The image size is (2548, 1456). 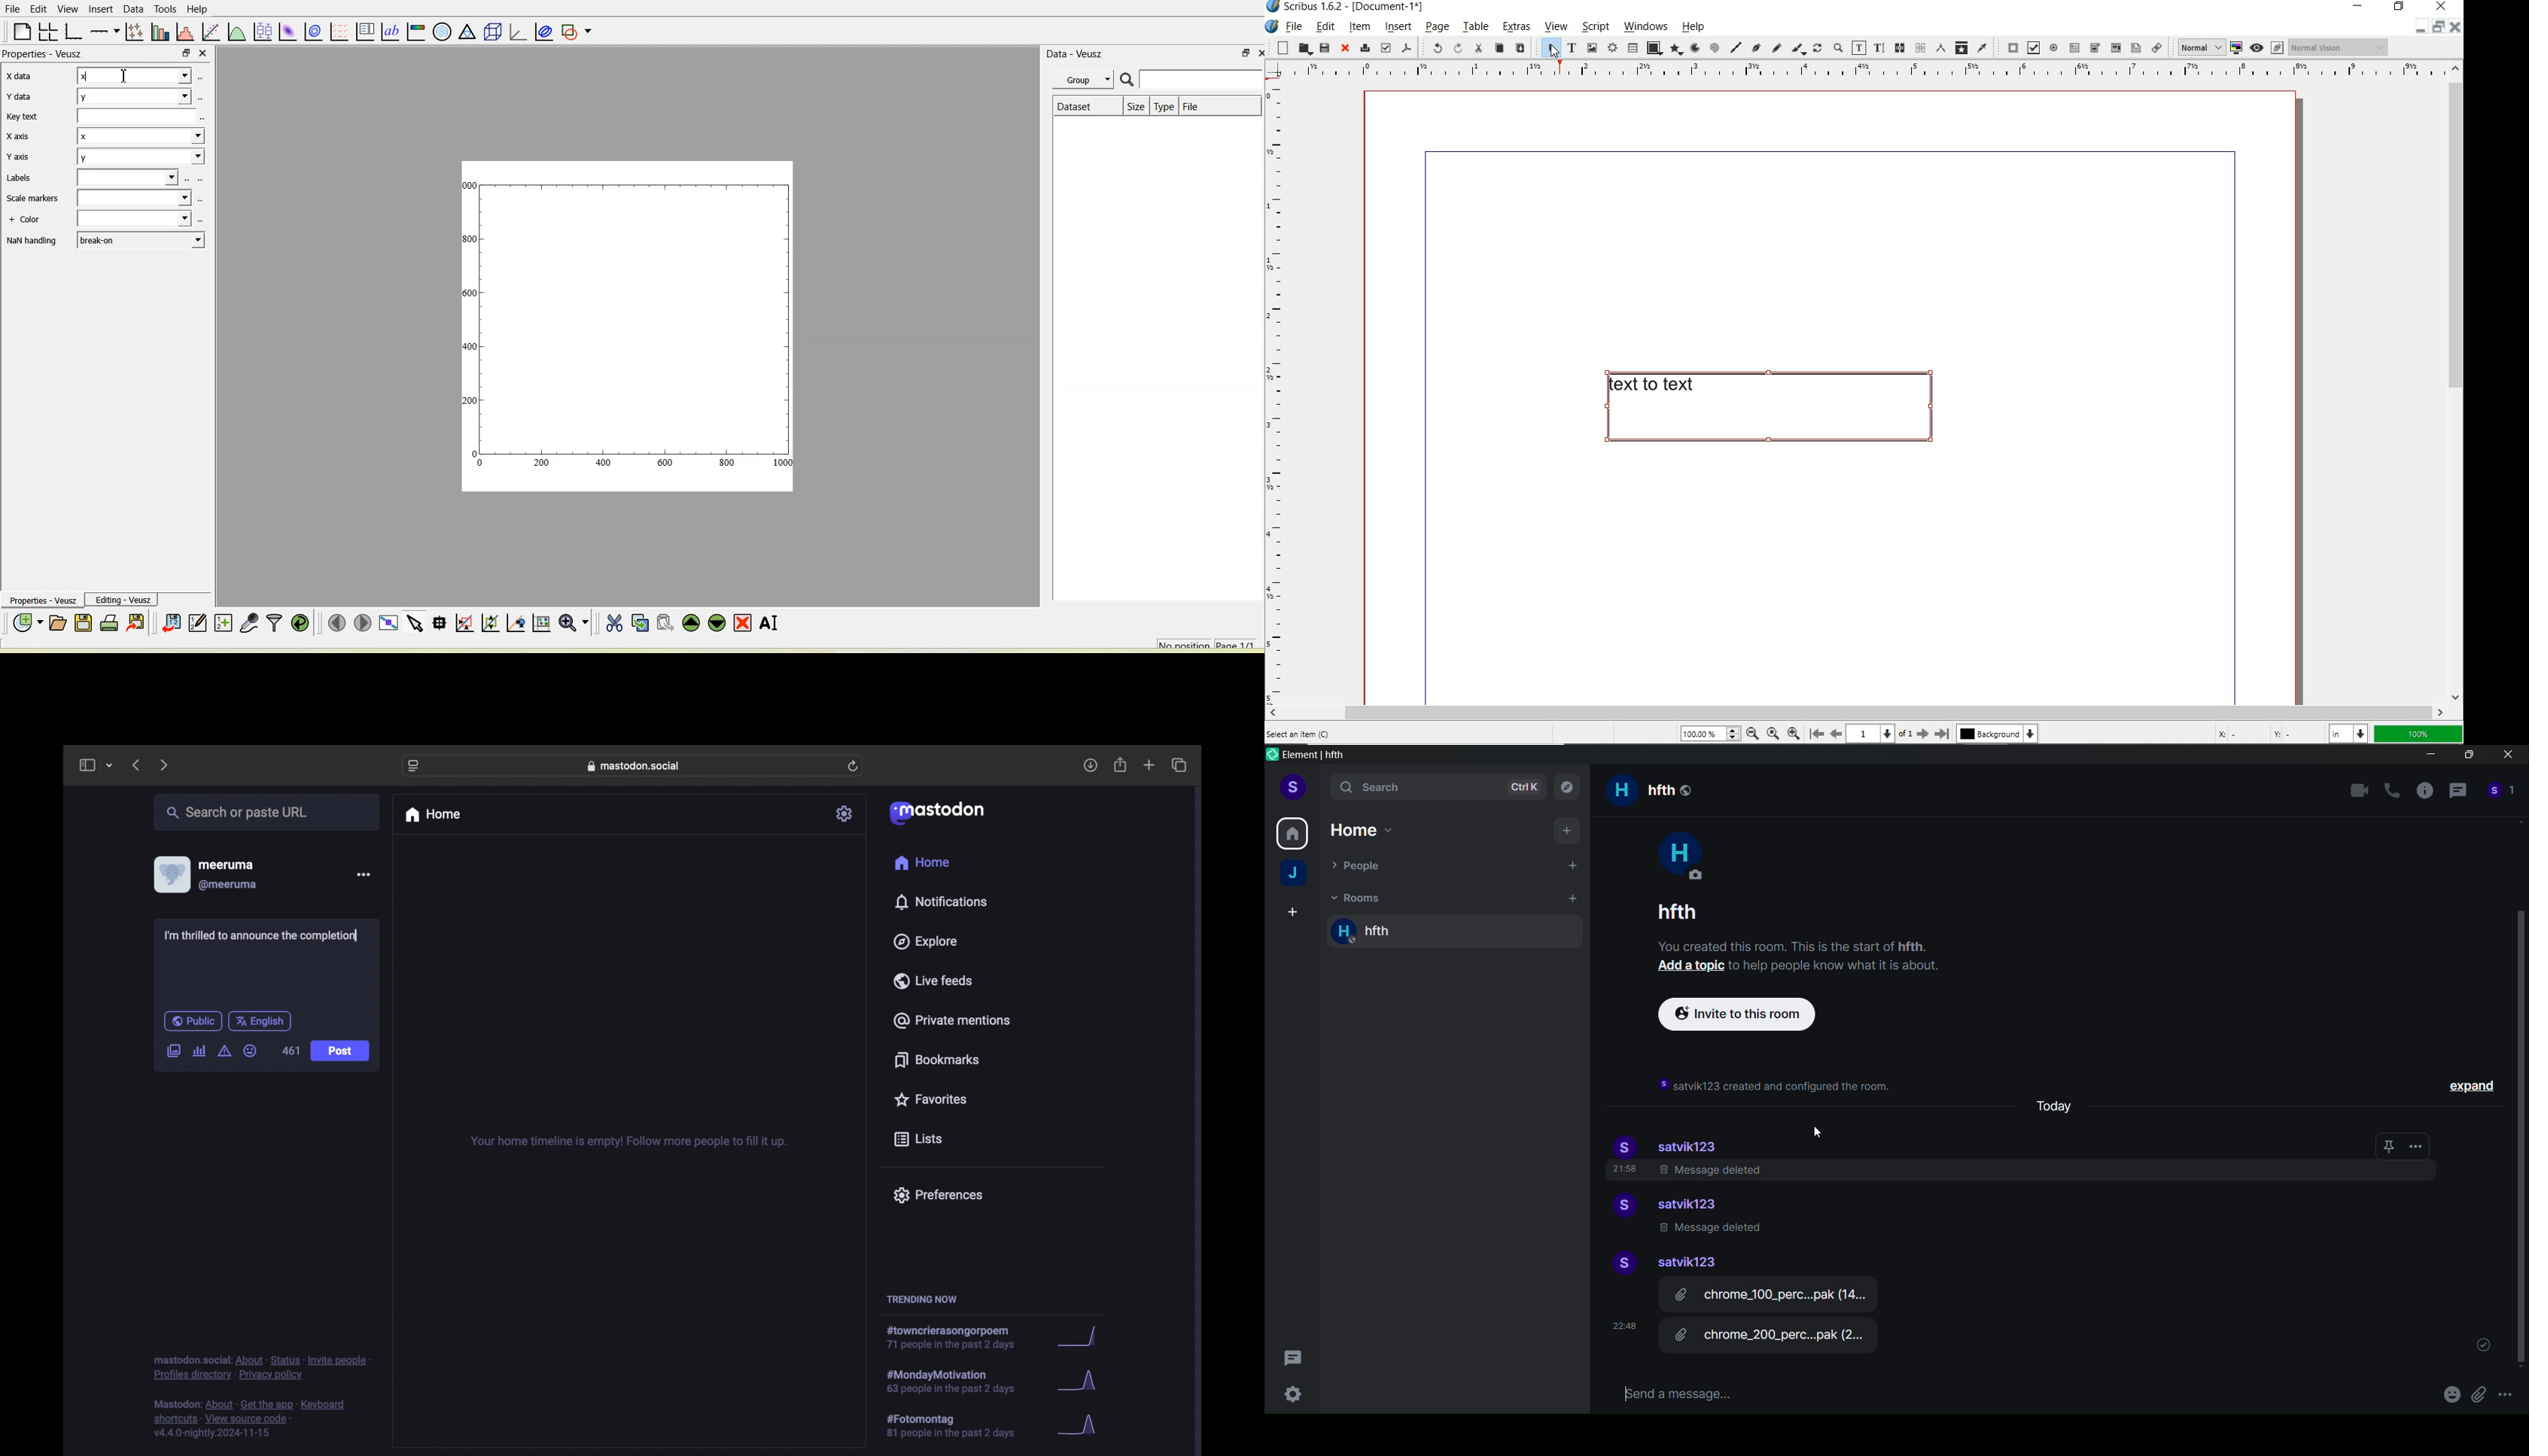 What do you see at coordinates (515, 623) in the screenshot?
I see `Click to recenter graph axes` at bounding box center [515, 623].